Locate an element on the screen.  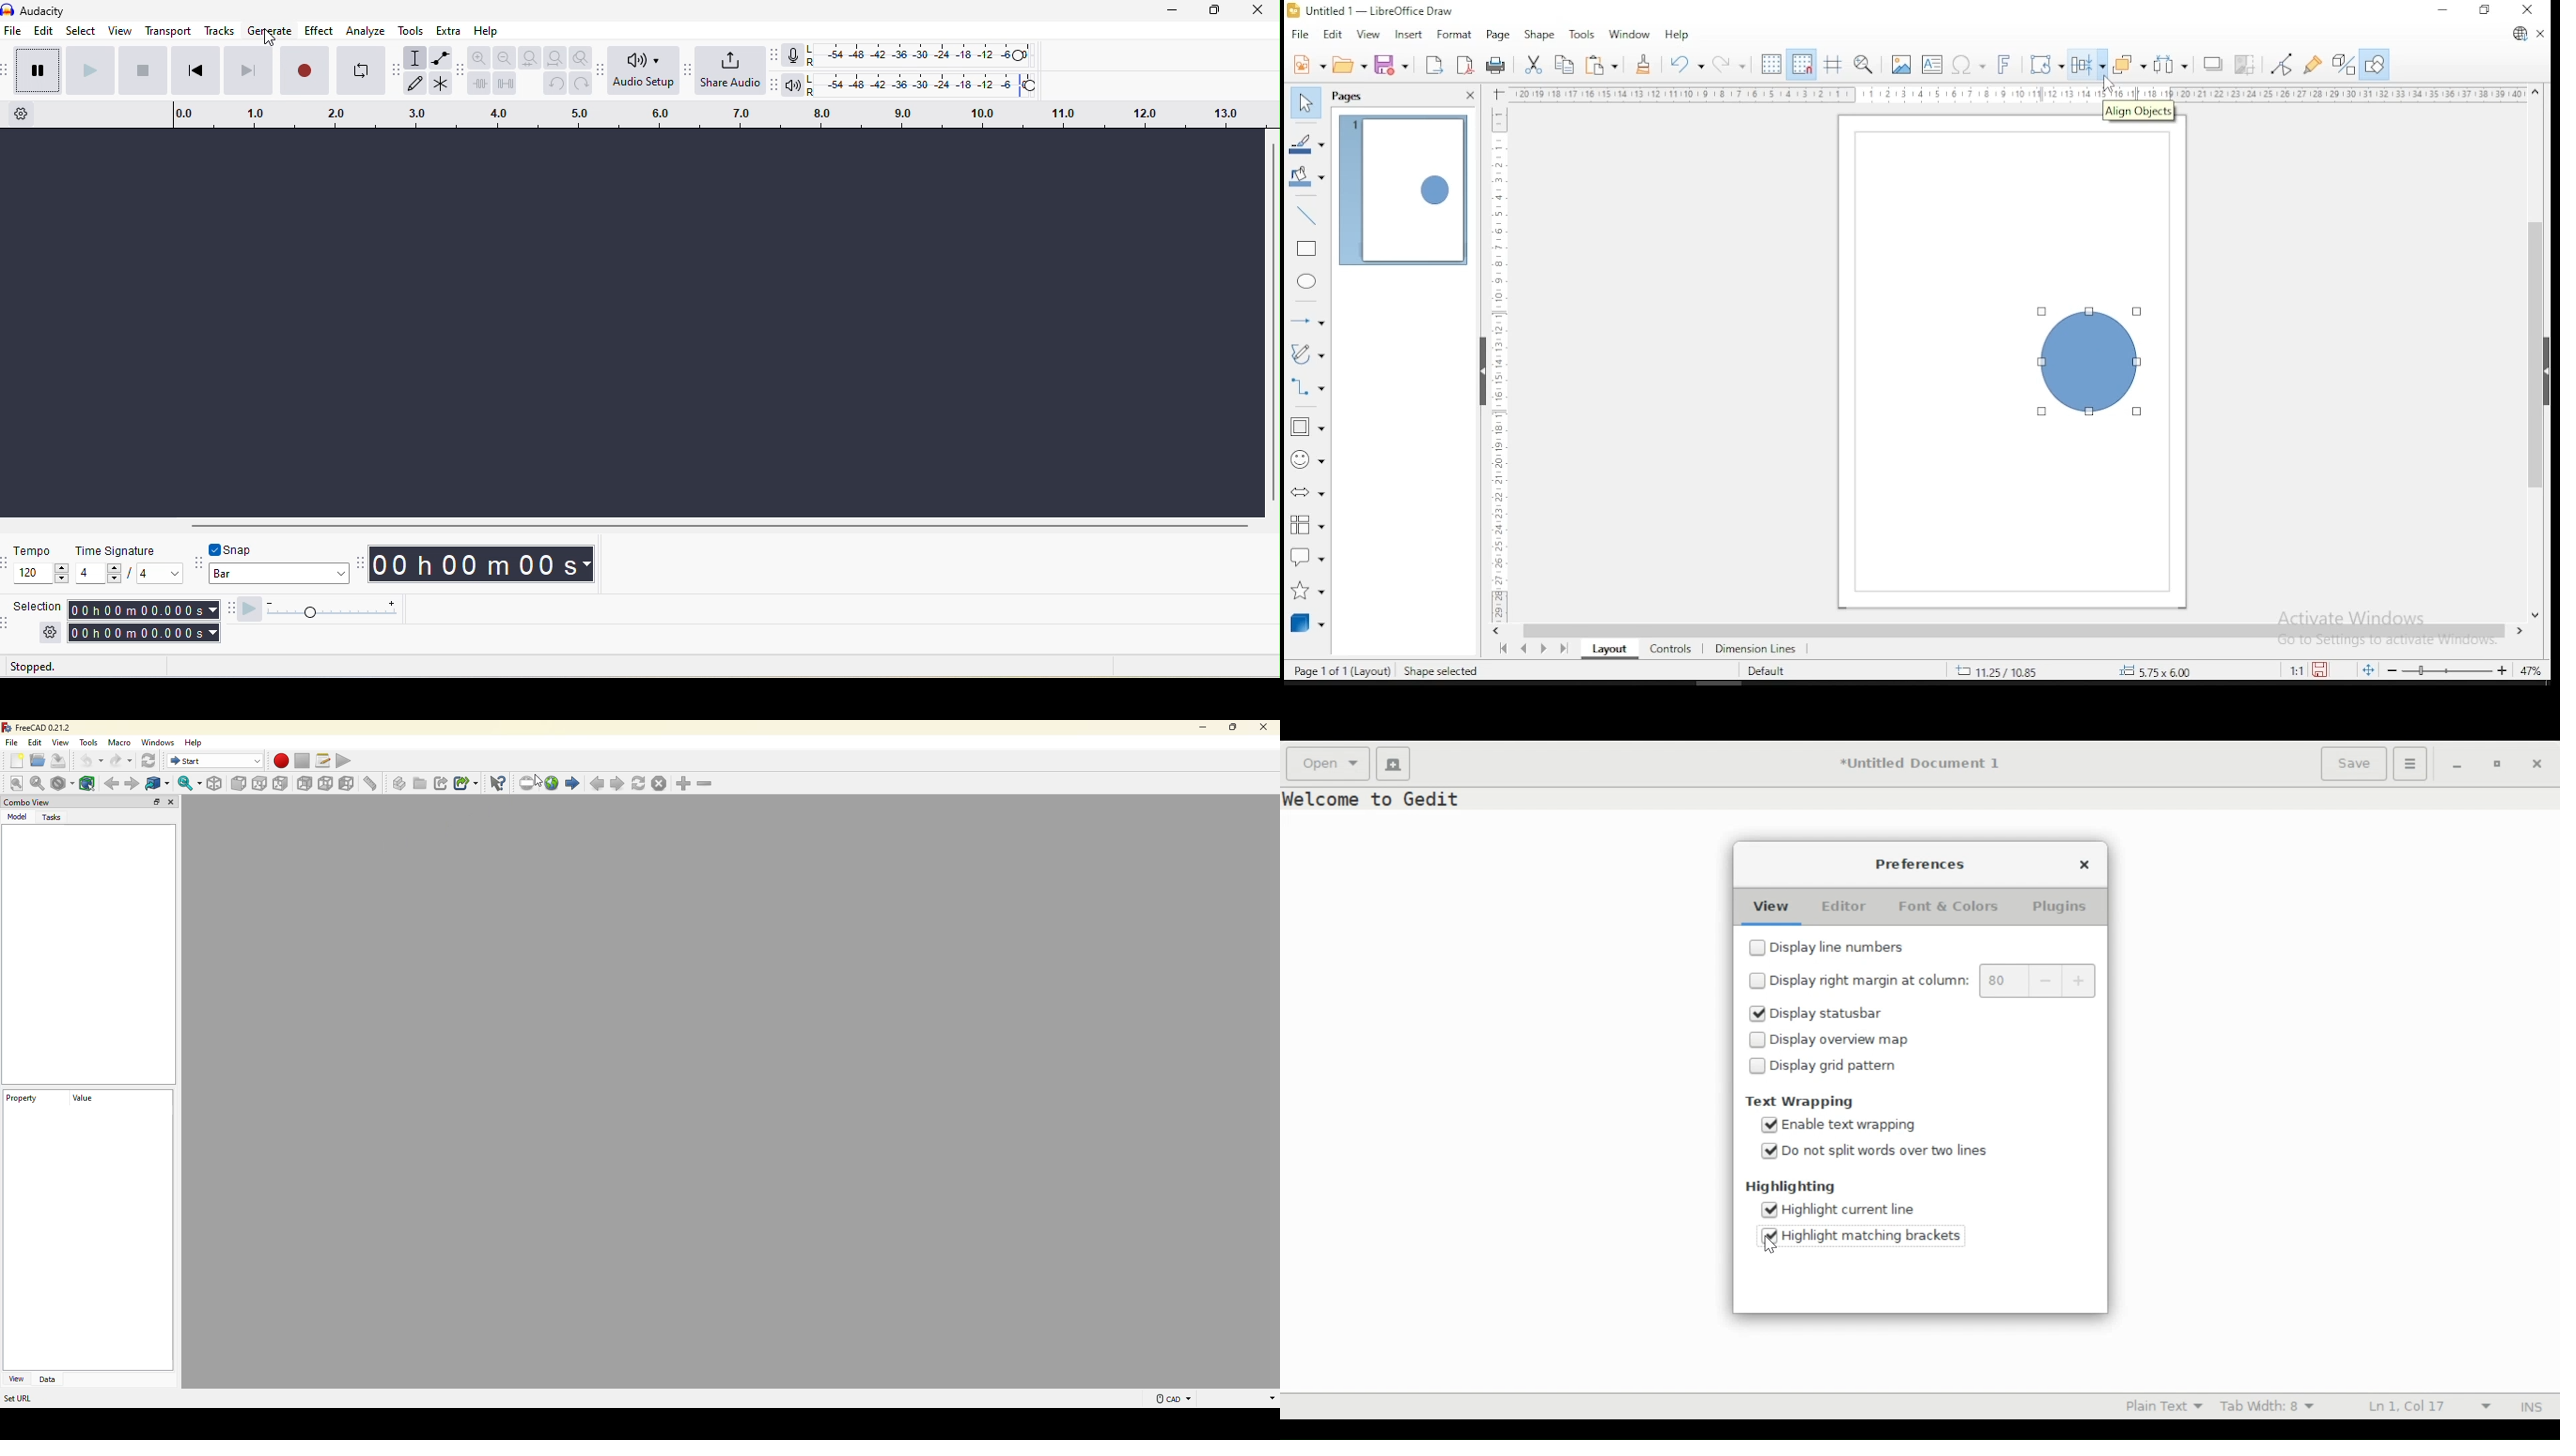
left is located at coordinates (349, 785).